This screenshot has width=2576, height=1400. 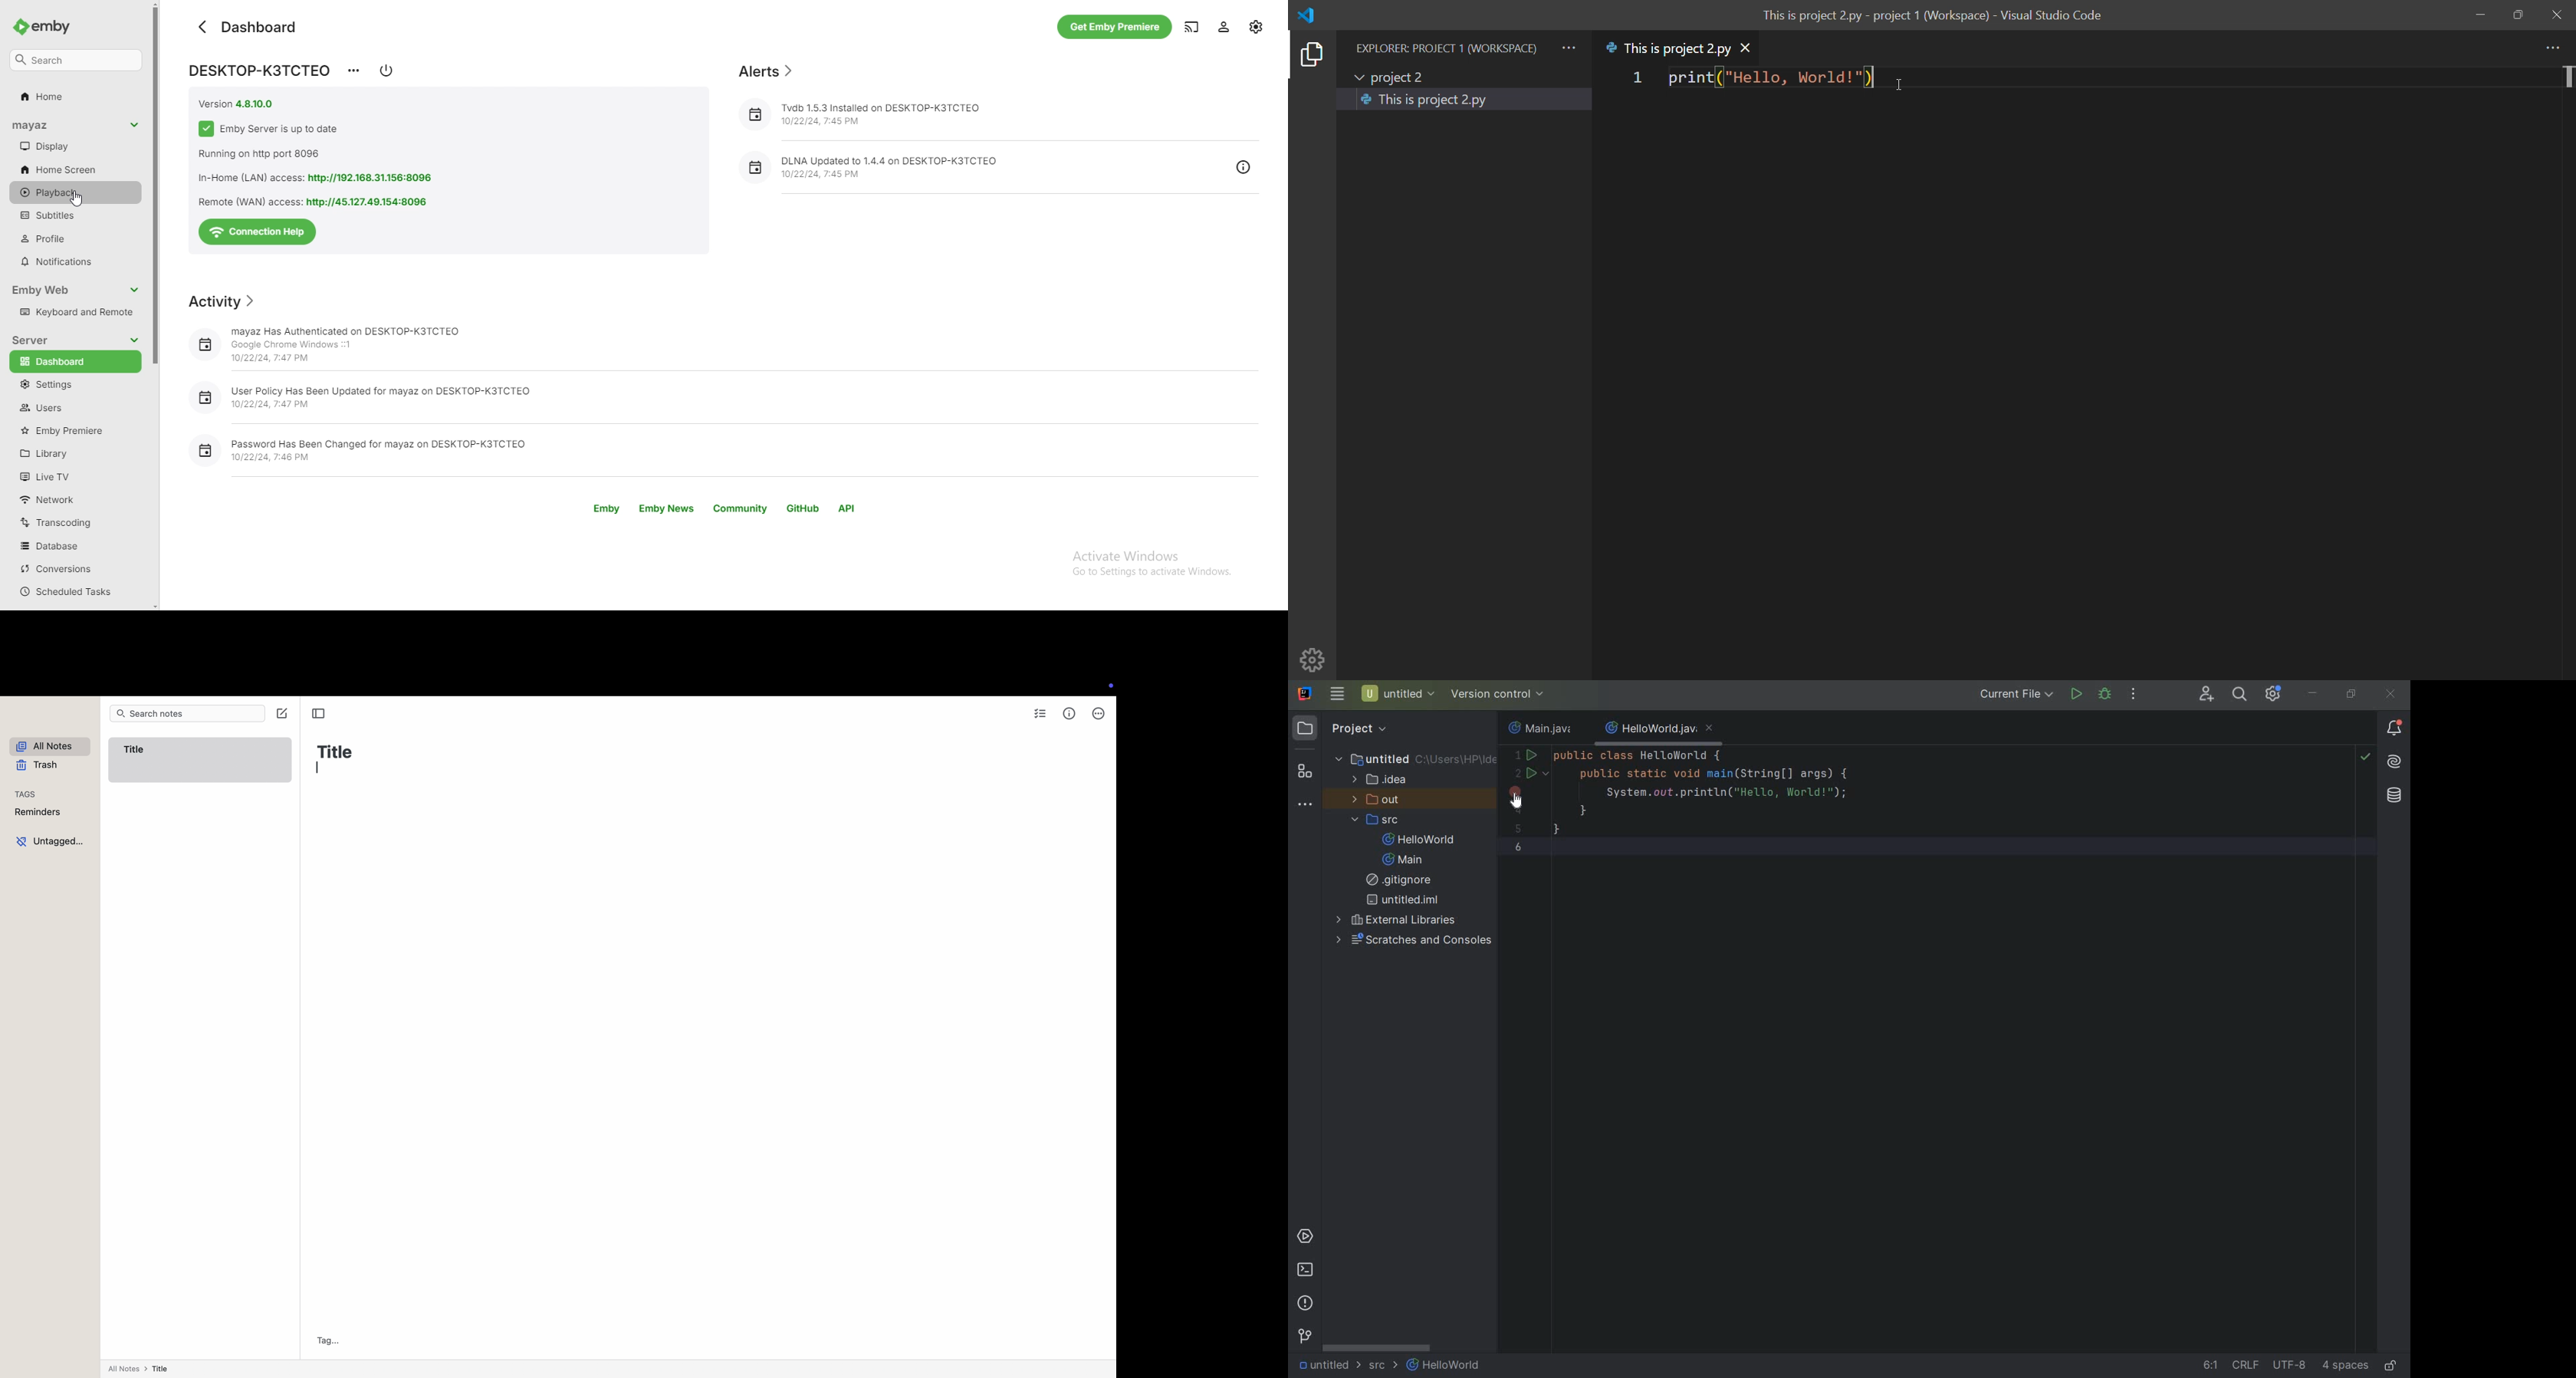 What do you see at coordinates (50, 745) in the screenshot?
I see `all notes` at bounding box center [50, 745].